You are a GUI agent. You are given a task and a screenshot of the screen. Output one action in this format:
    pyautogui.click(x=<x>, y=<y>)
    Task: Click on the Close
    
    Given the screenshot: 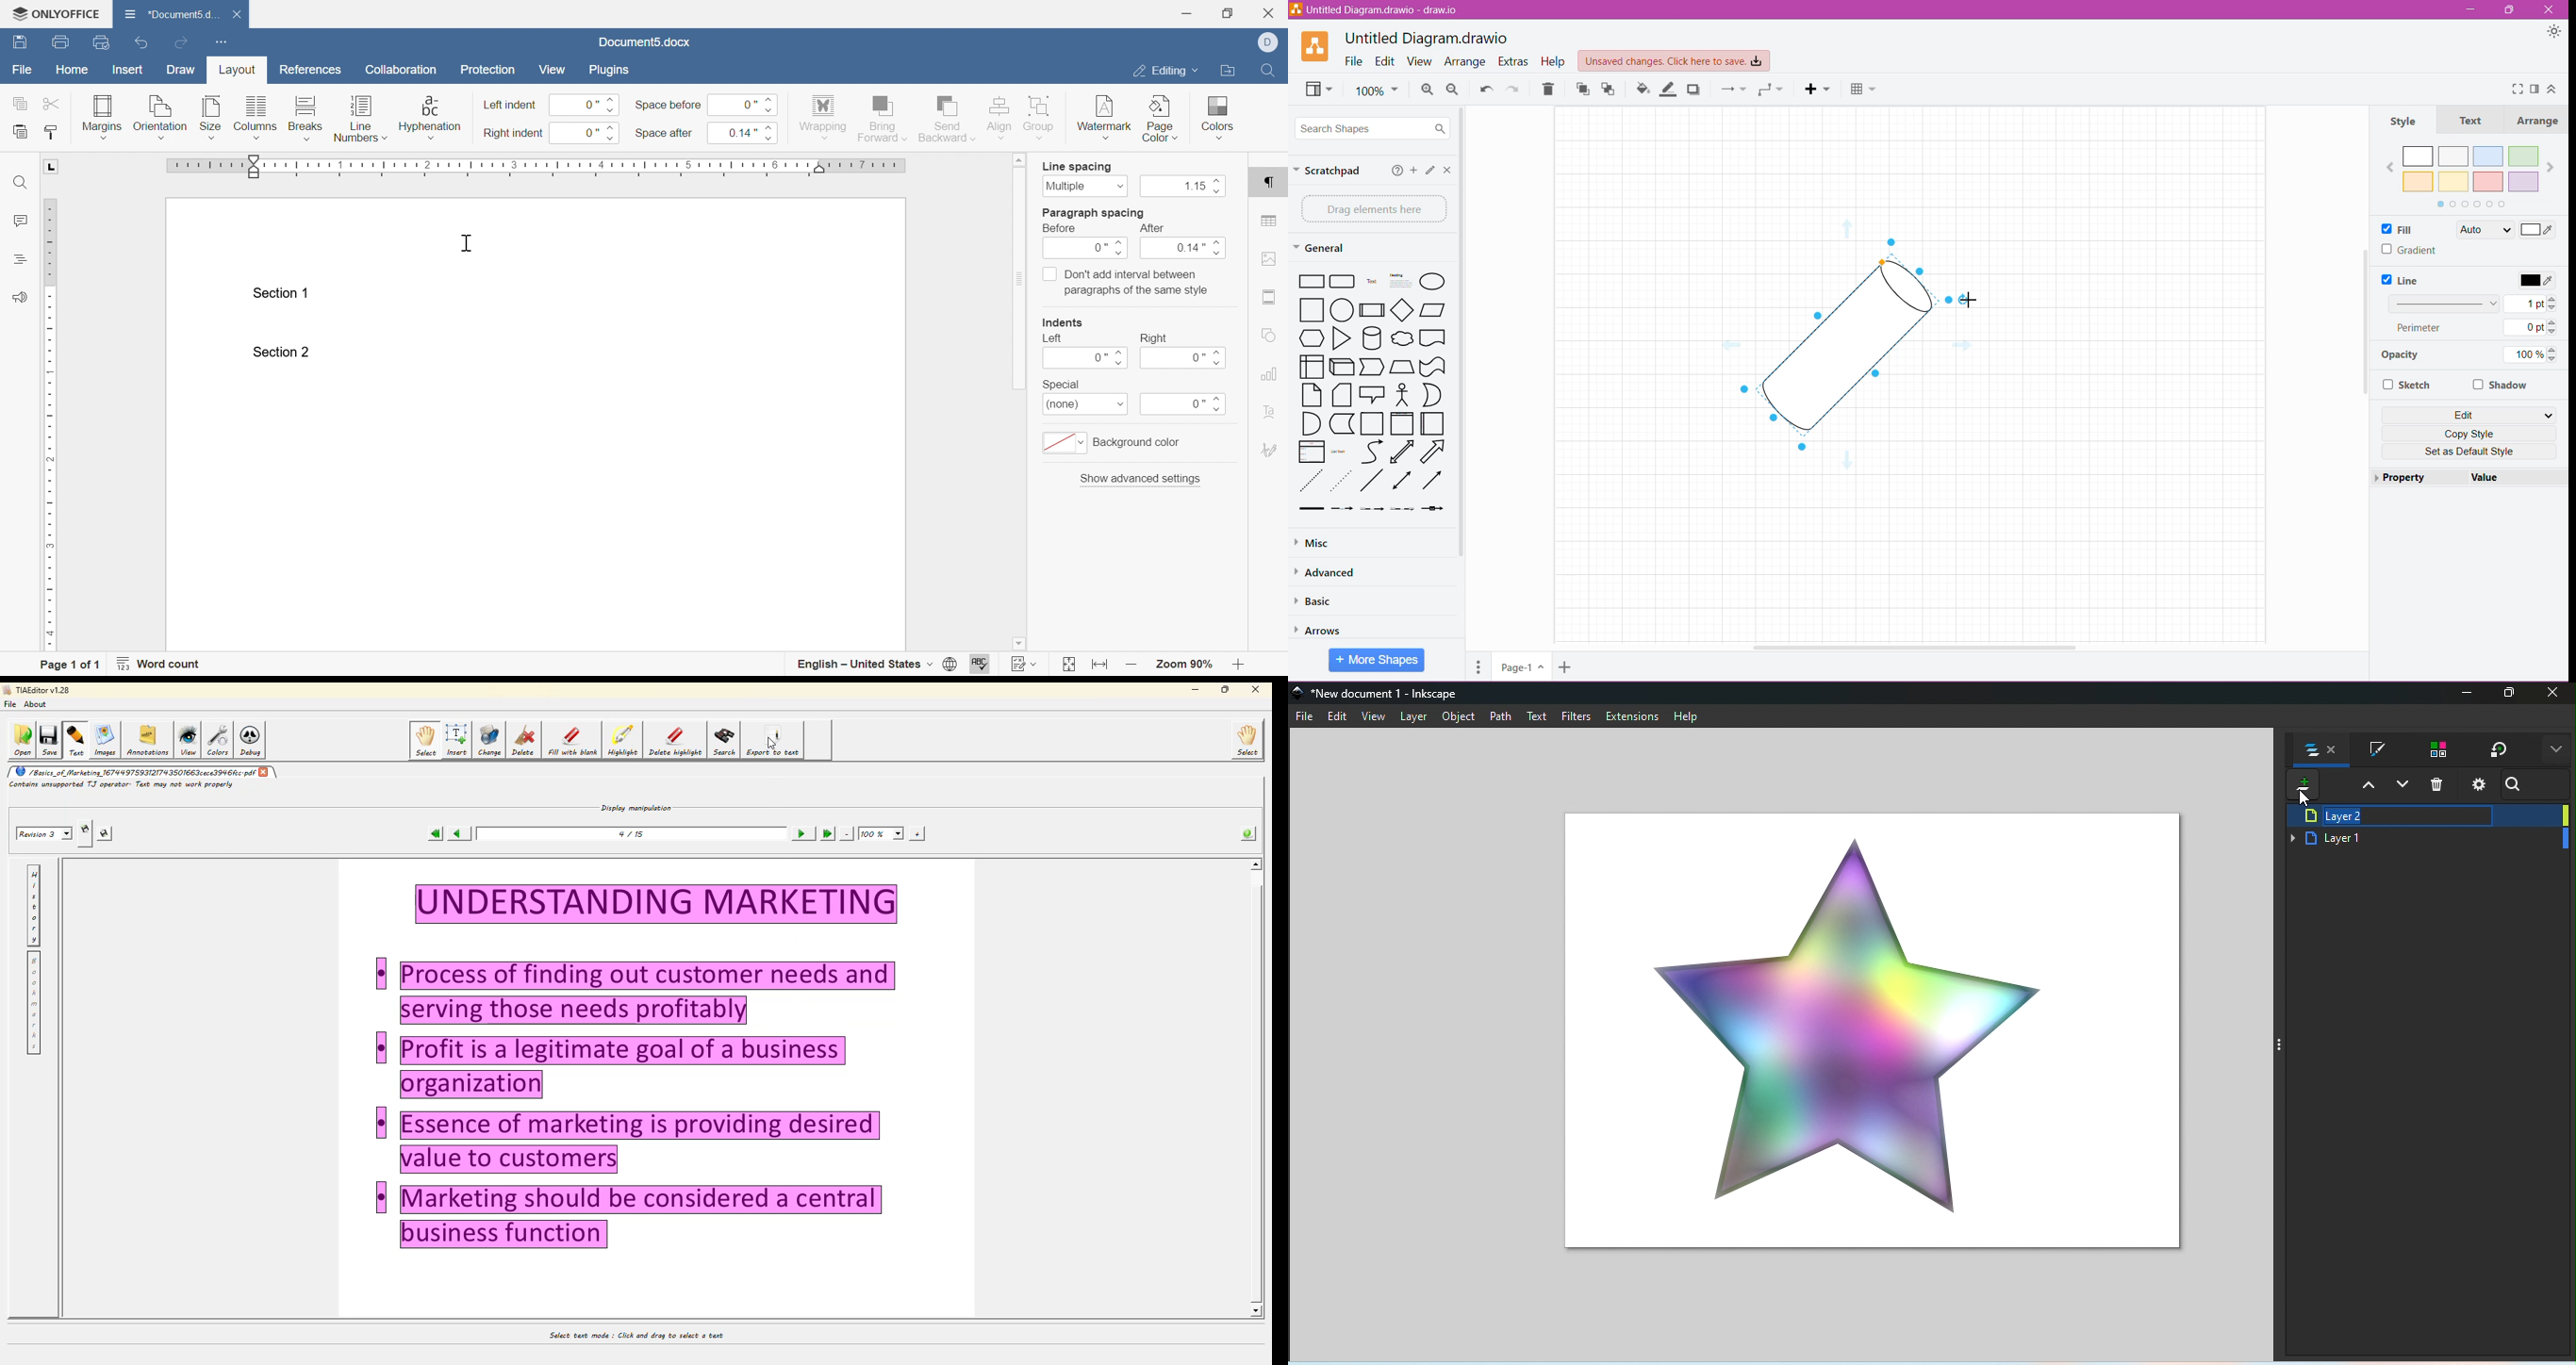 What is the action you would take?
    pyautogui.click(x=1448, y=170)
    